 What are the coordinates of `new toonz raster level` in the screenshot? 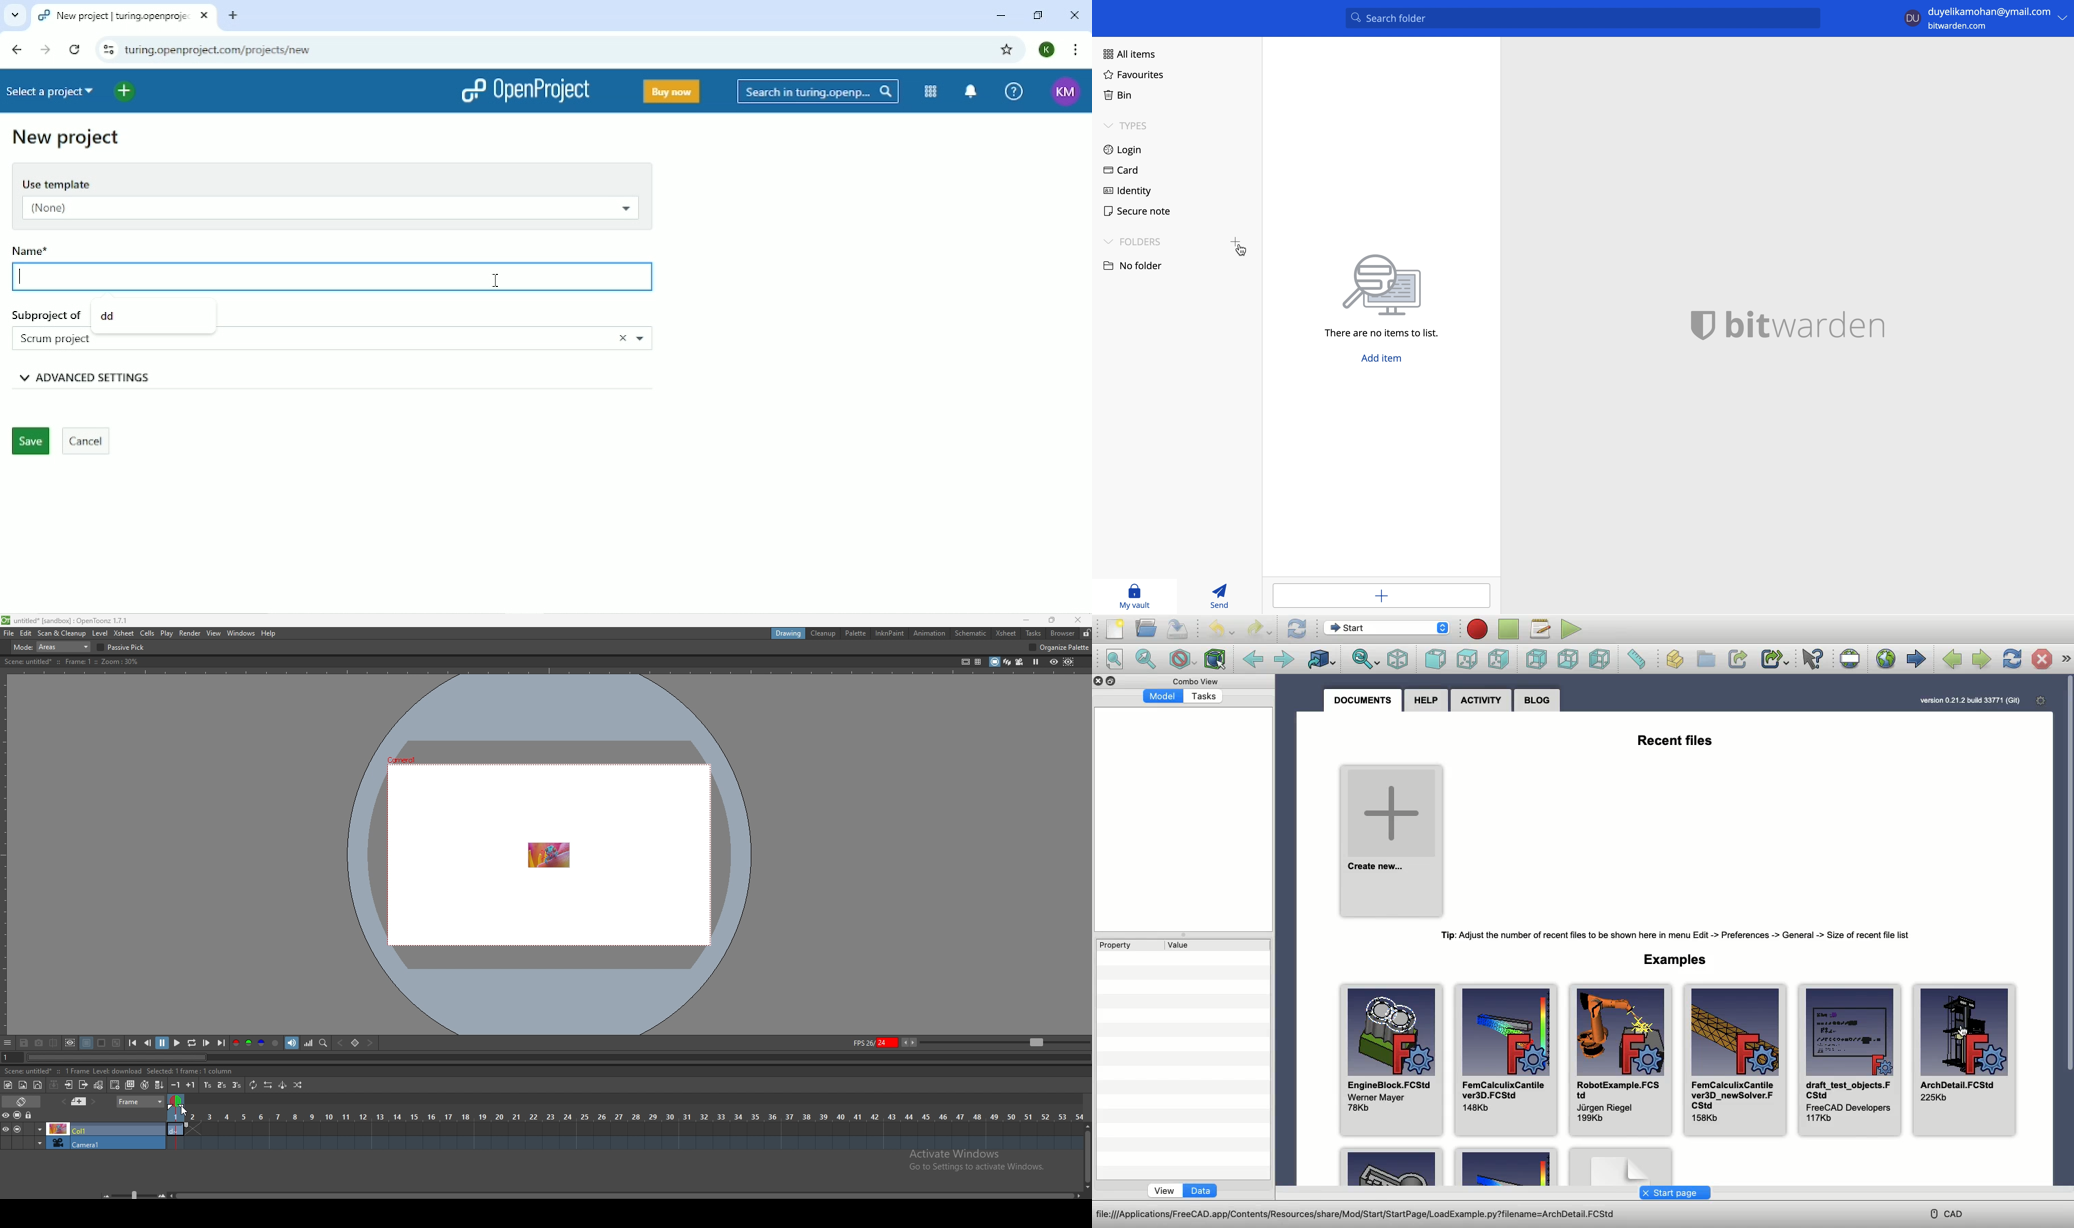 It's located at (9, 1085).